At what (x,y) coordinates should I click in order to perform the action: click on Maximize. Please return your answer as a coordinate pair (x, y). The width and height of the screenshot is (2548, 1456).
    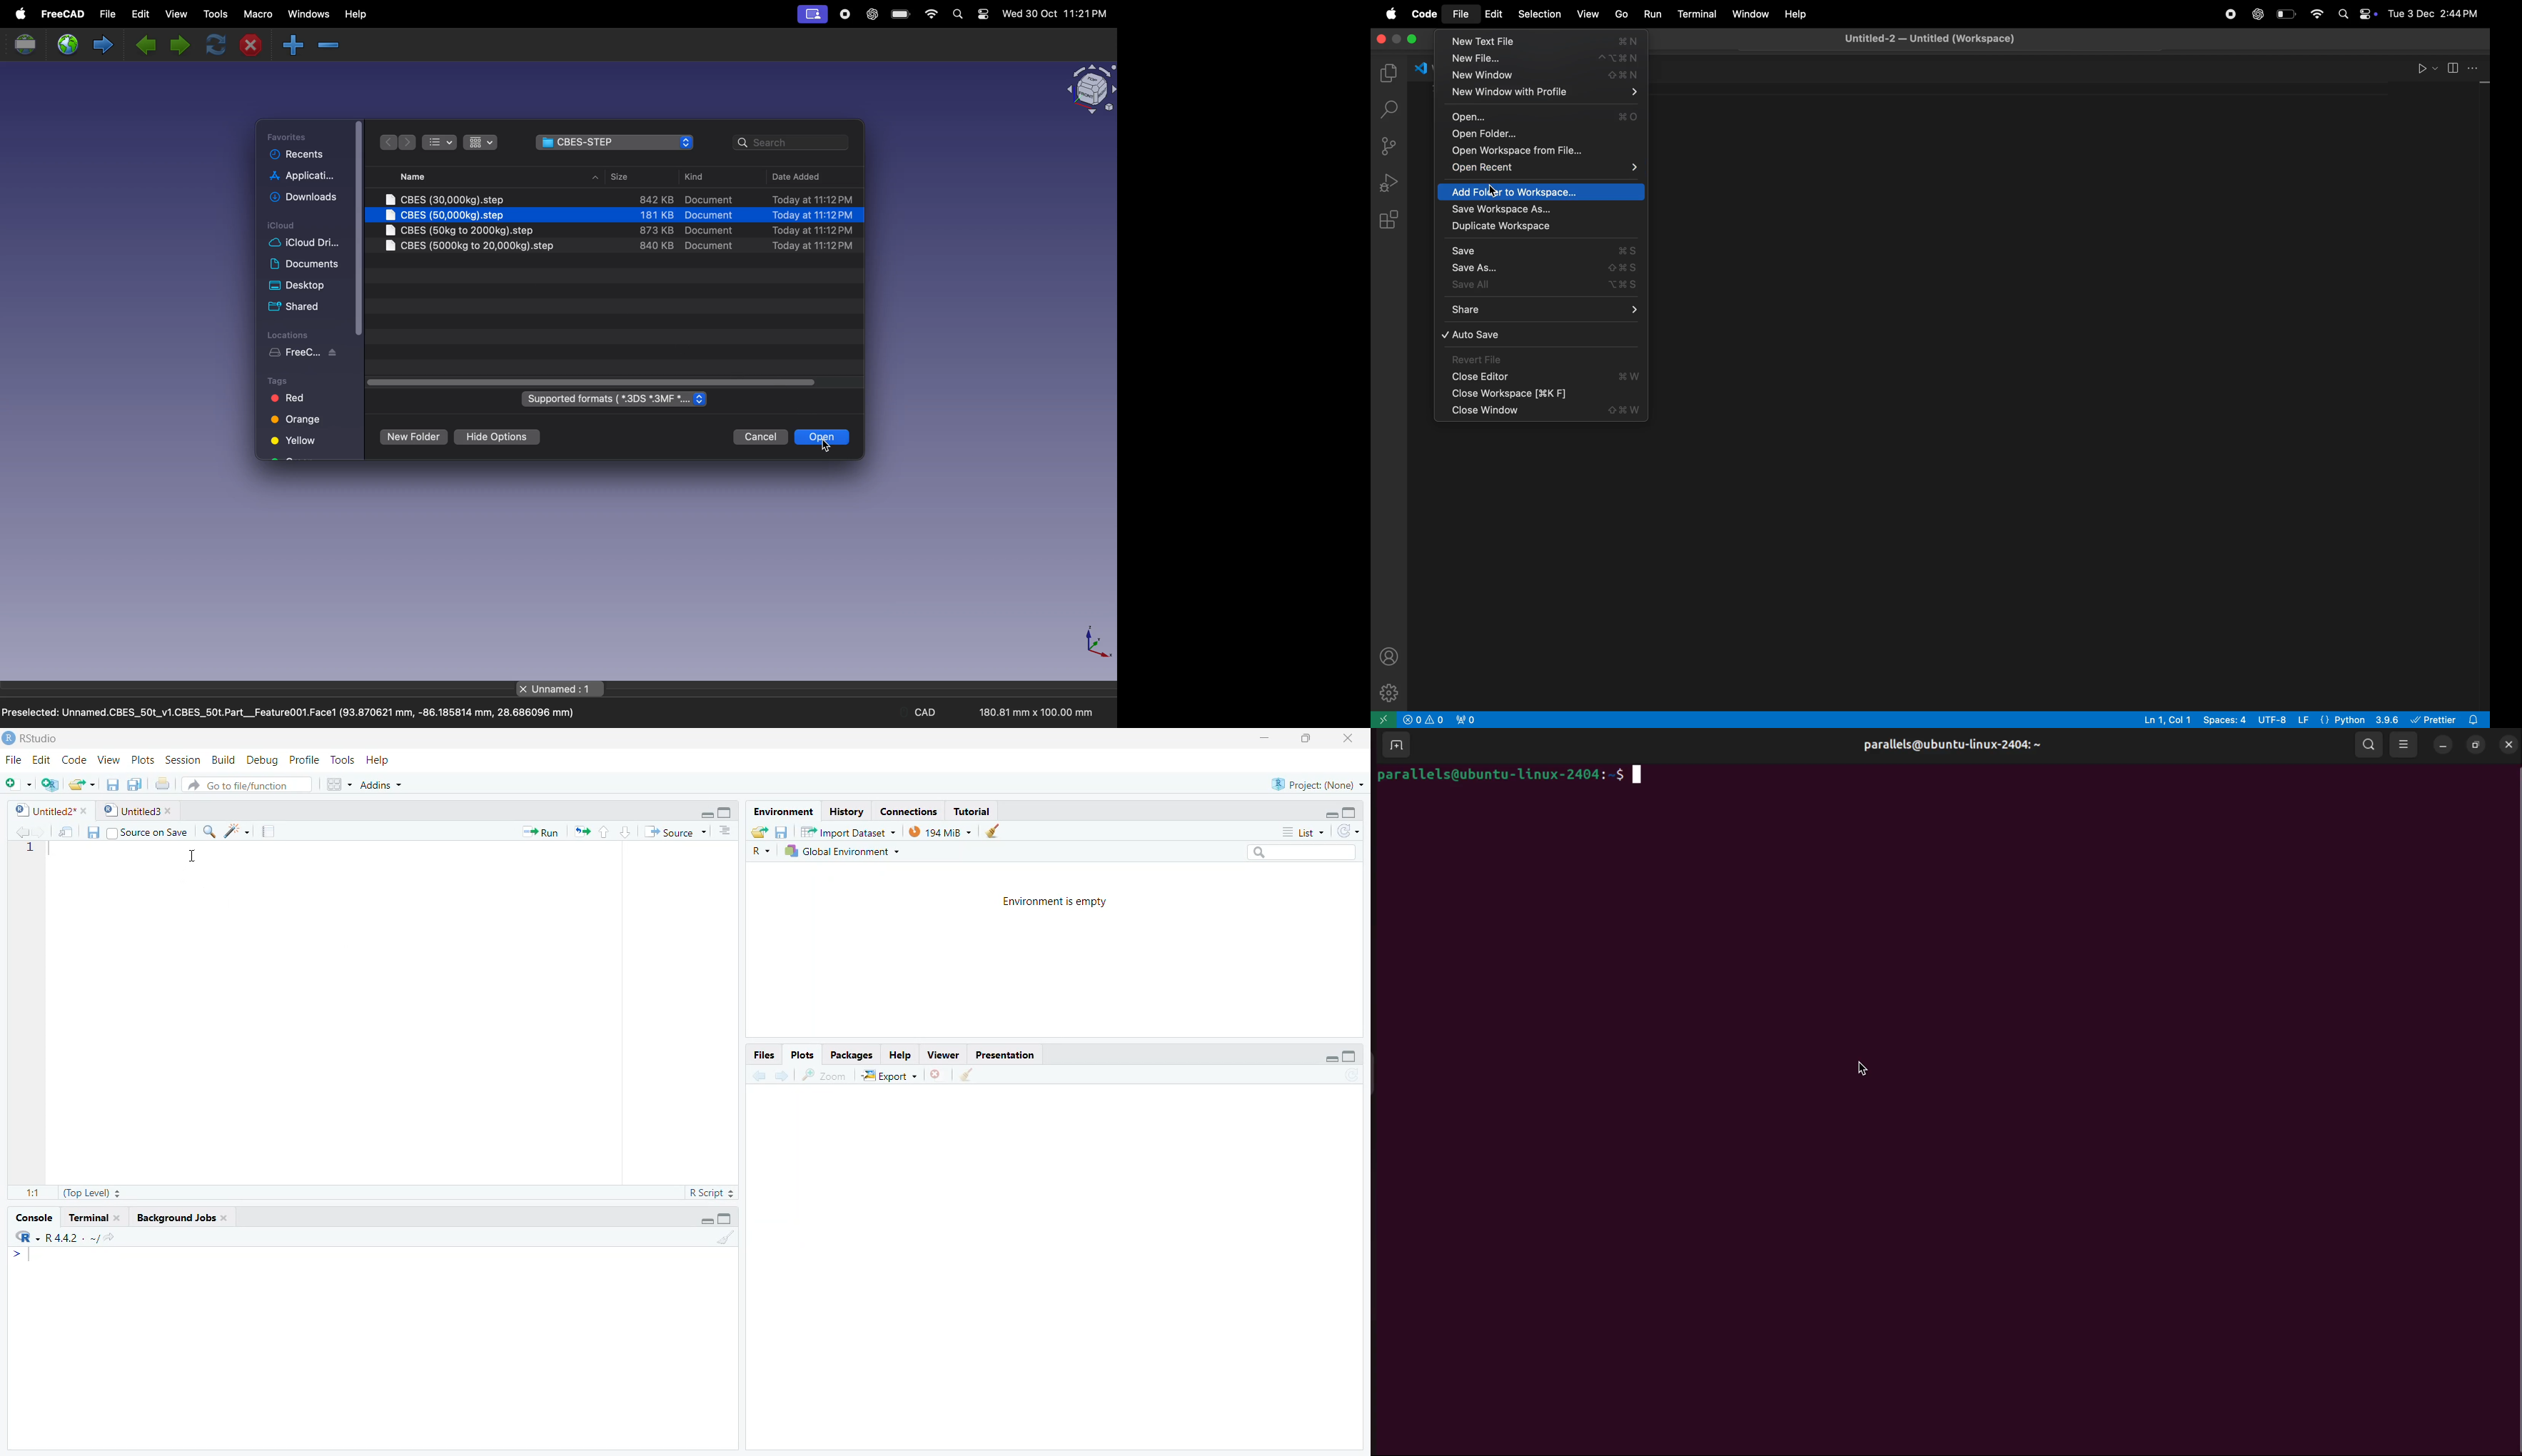
    Looking at the image, I should click on (1353, 812).